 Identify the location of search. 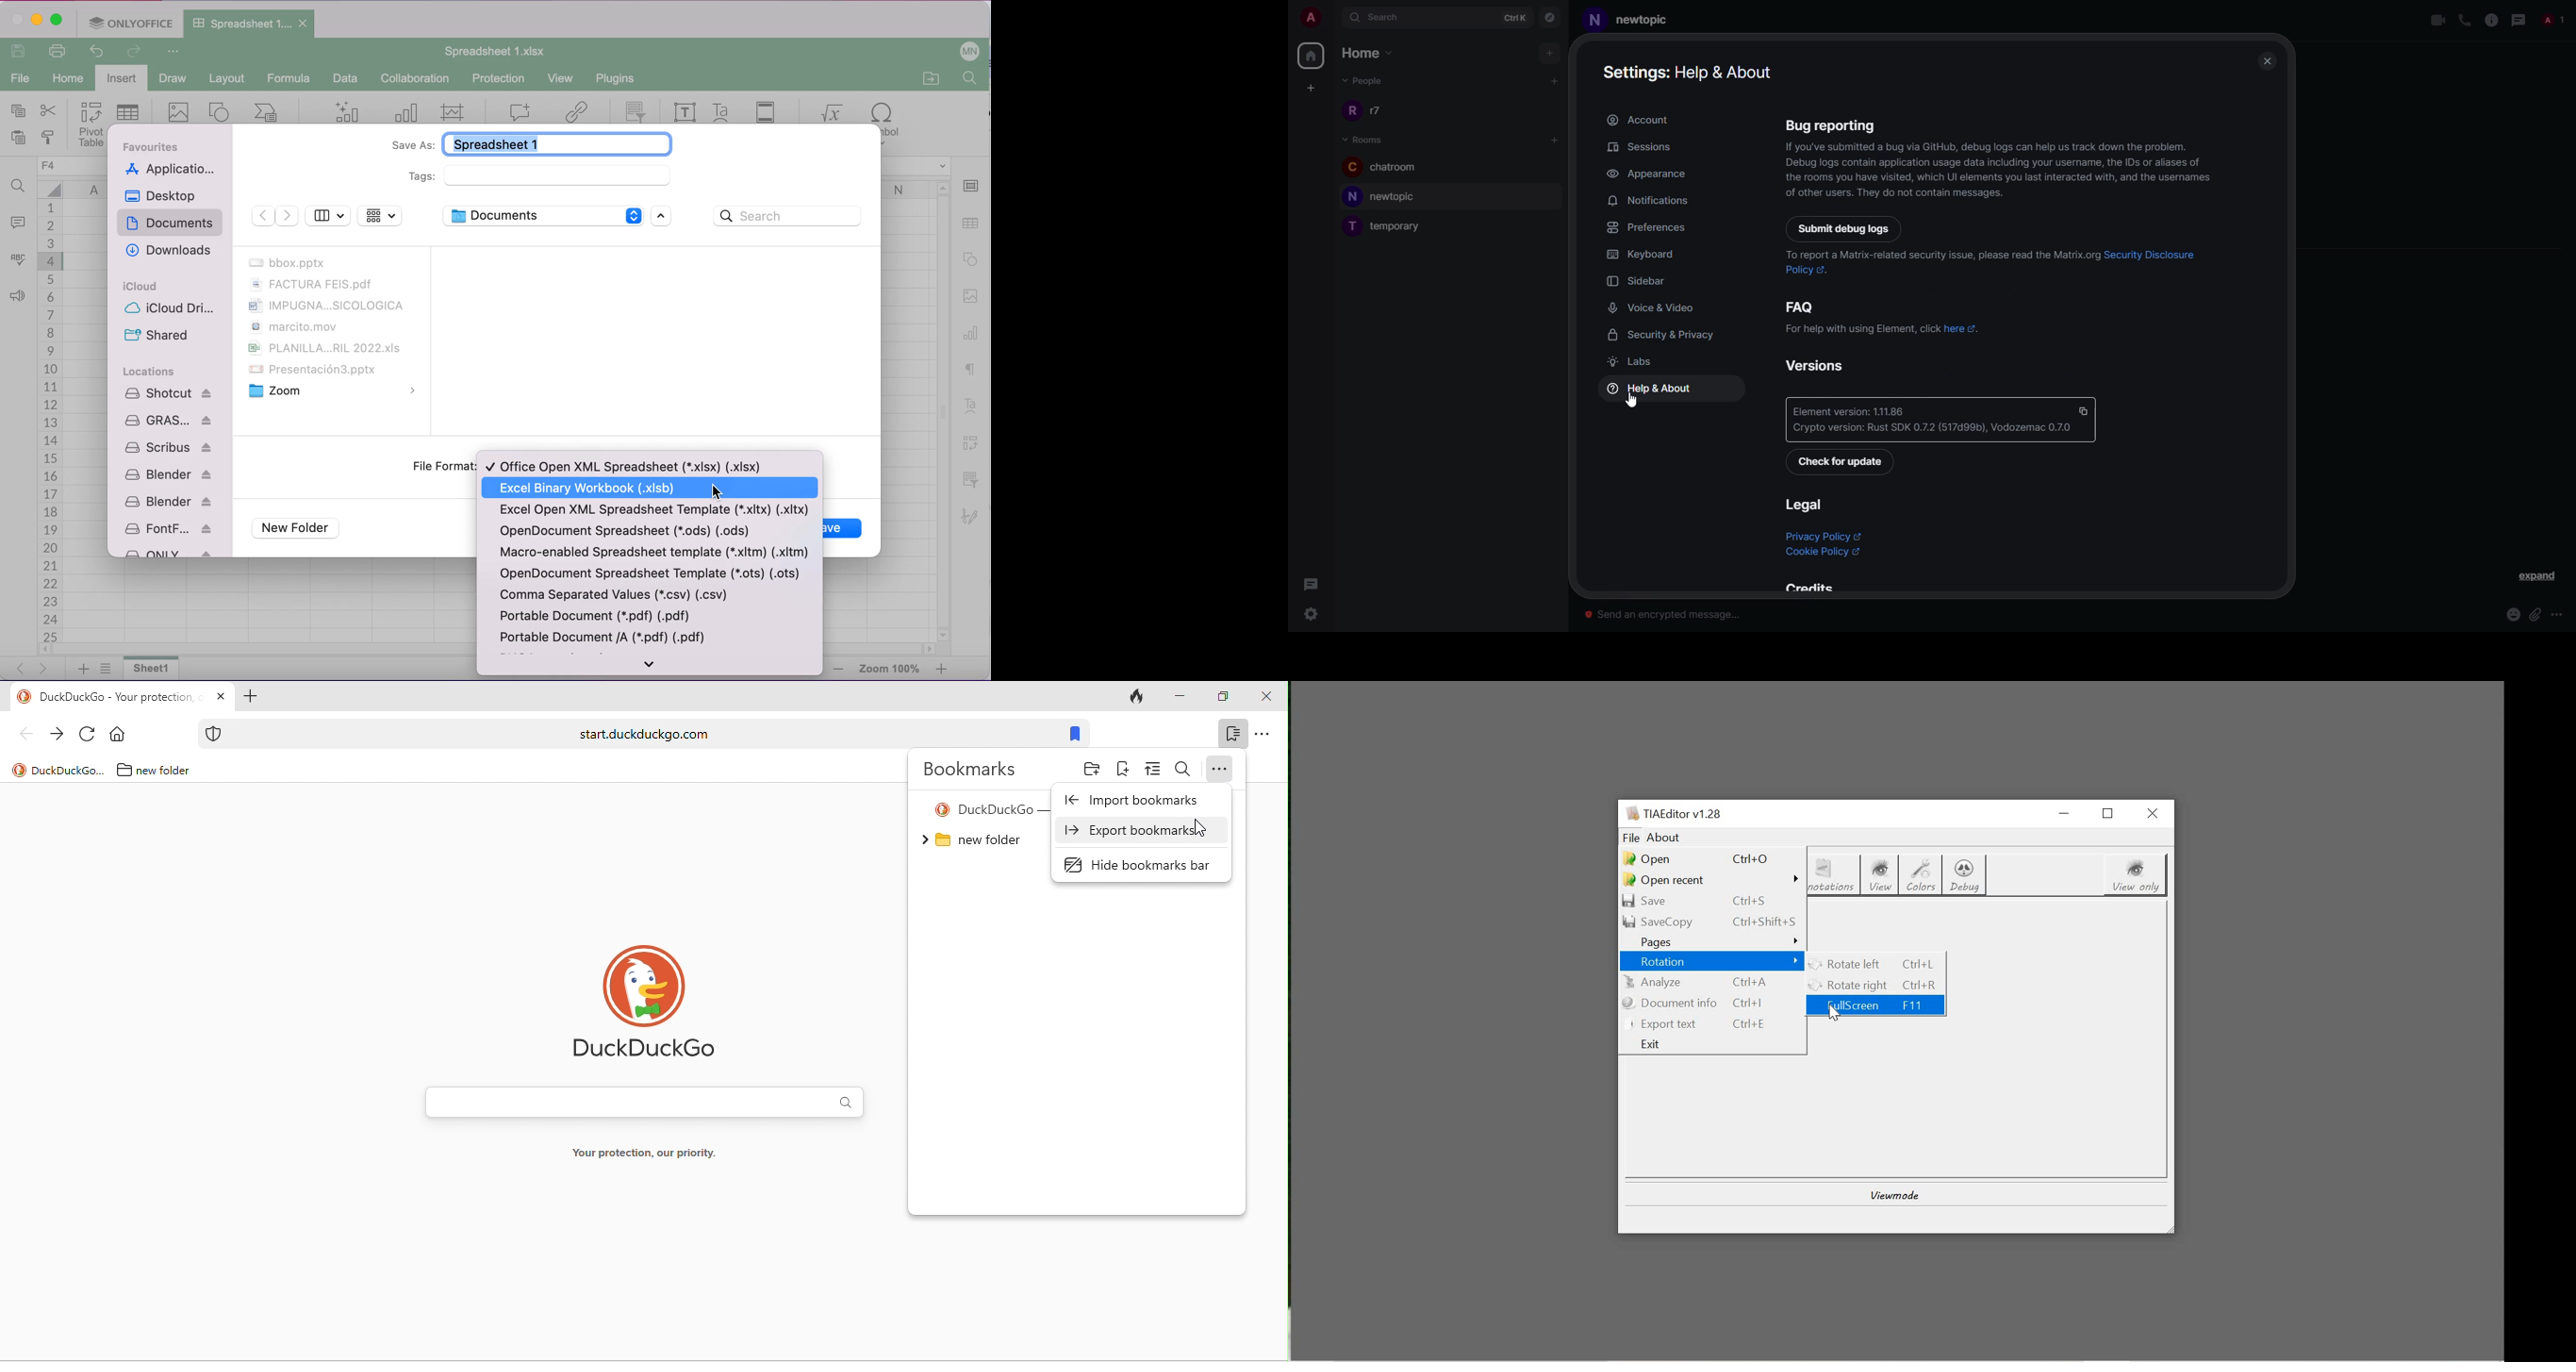
(791, 217).